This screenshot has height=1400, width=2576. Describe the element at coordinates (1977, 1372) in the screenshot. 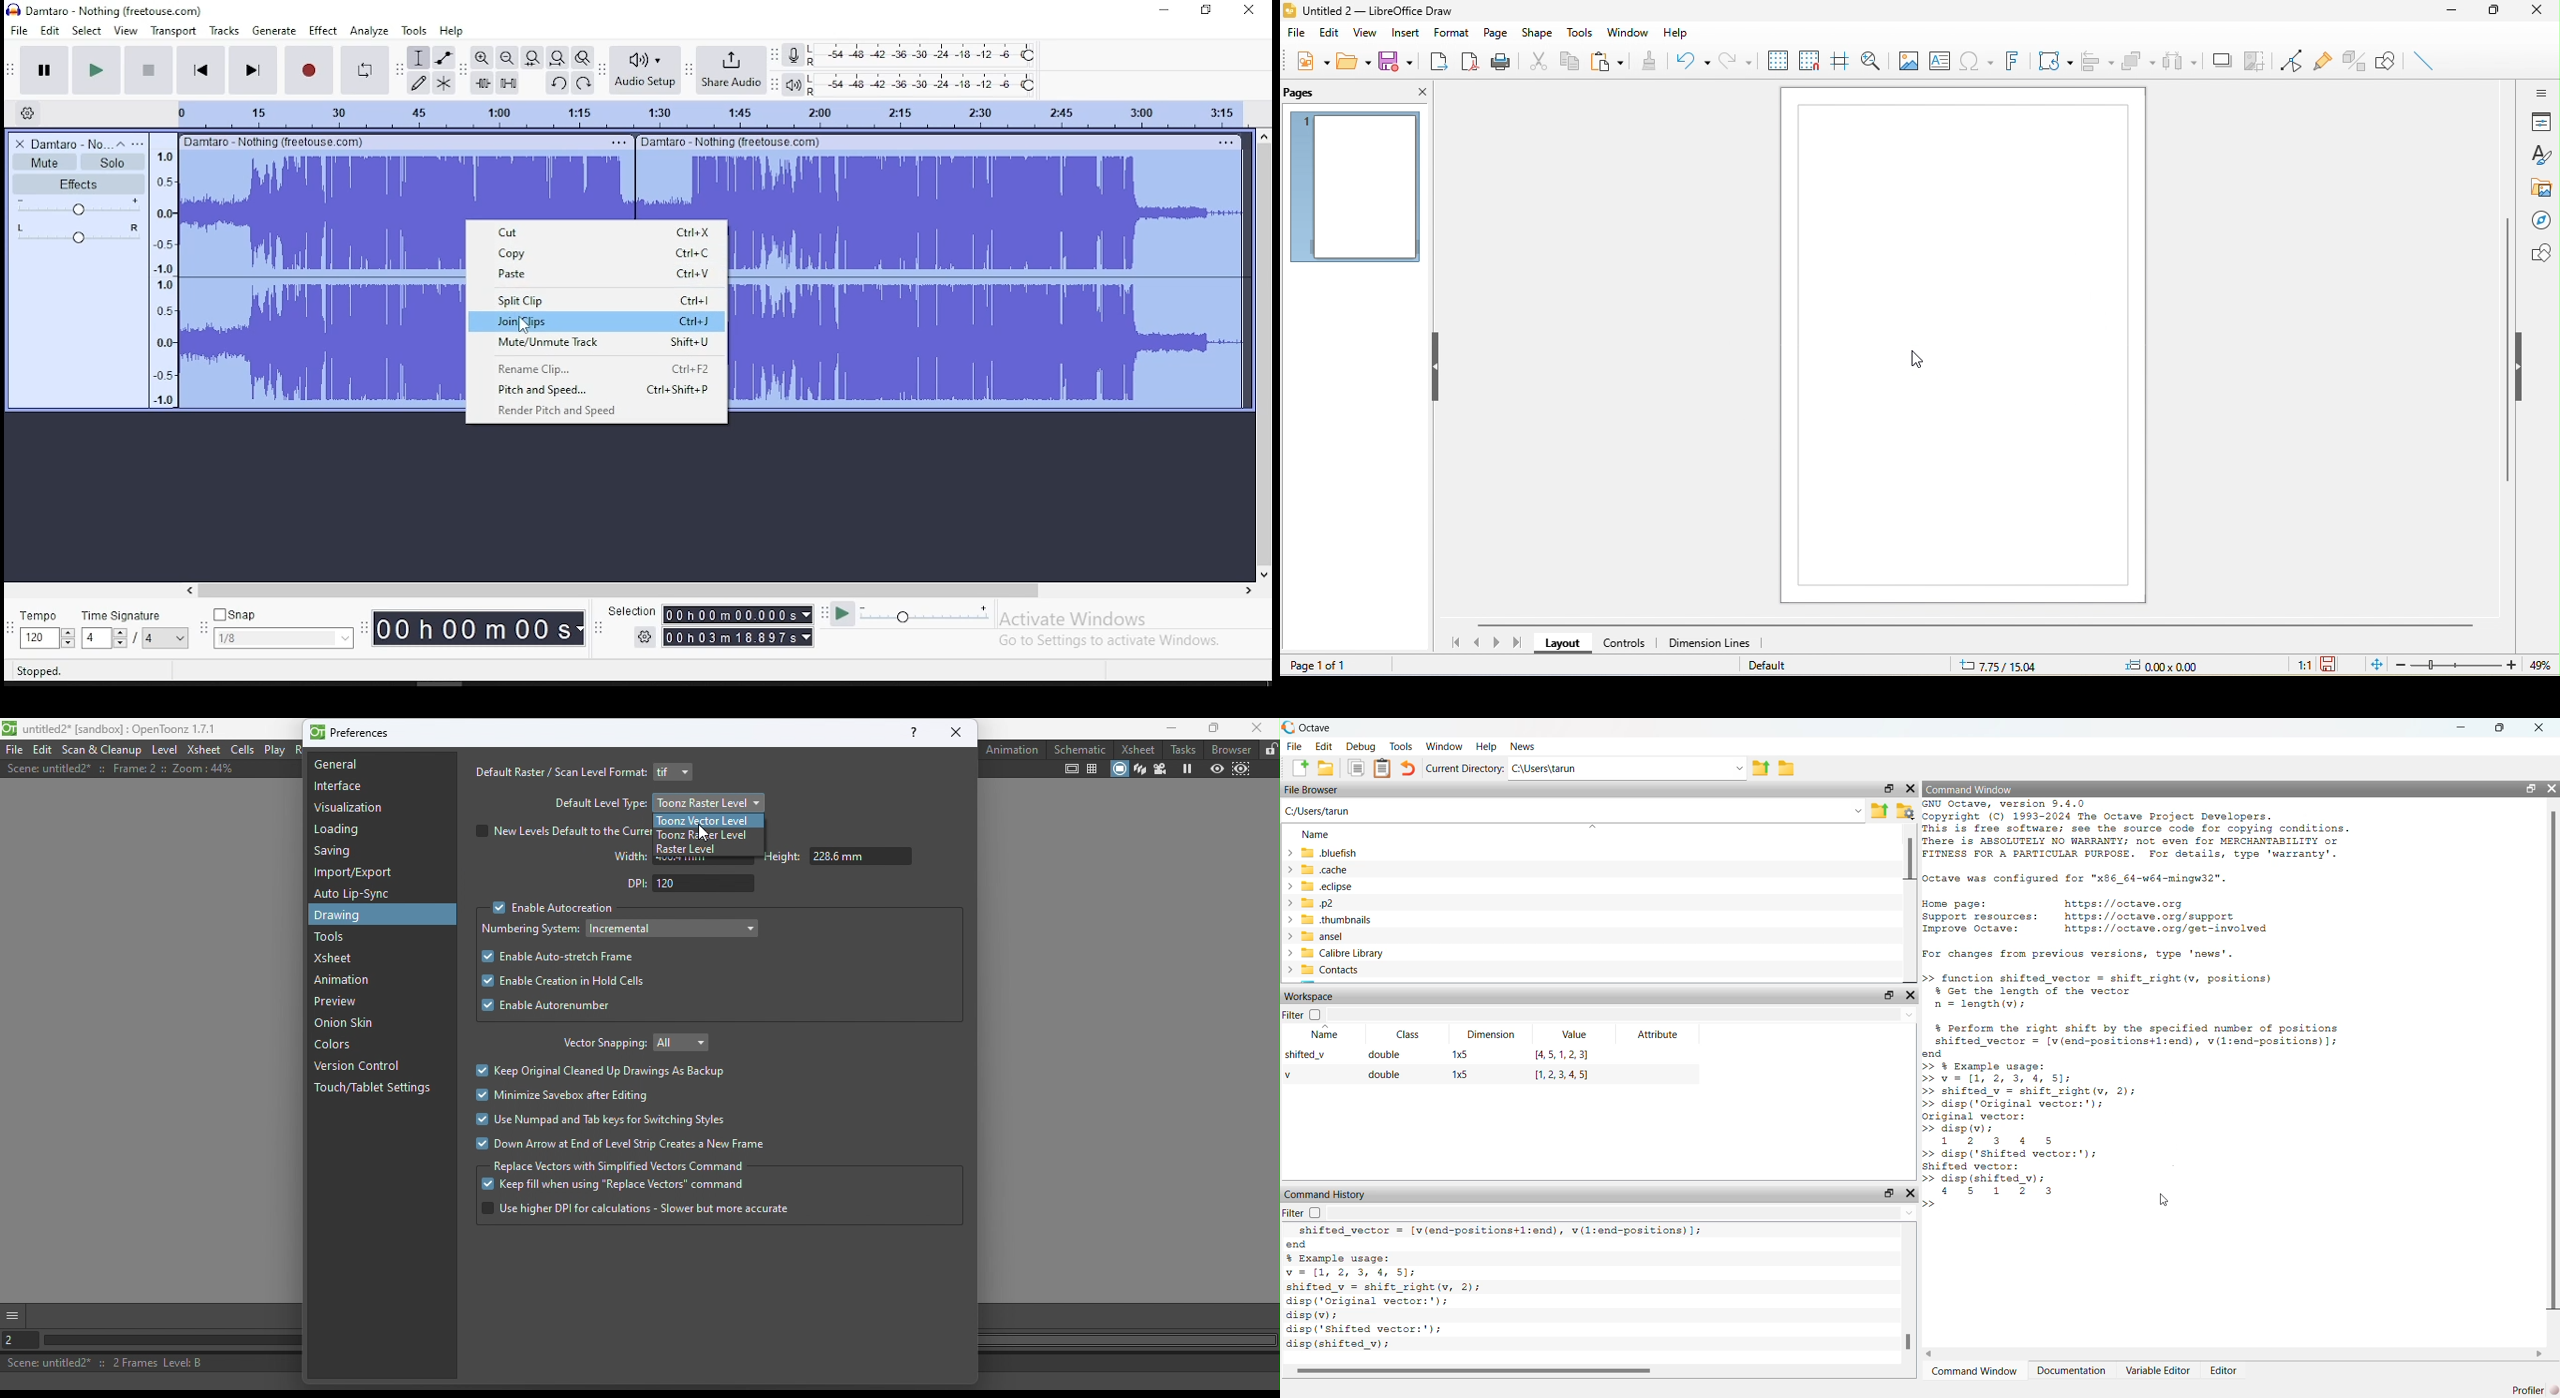

I see `command window` at that location.